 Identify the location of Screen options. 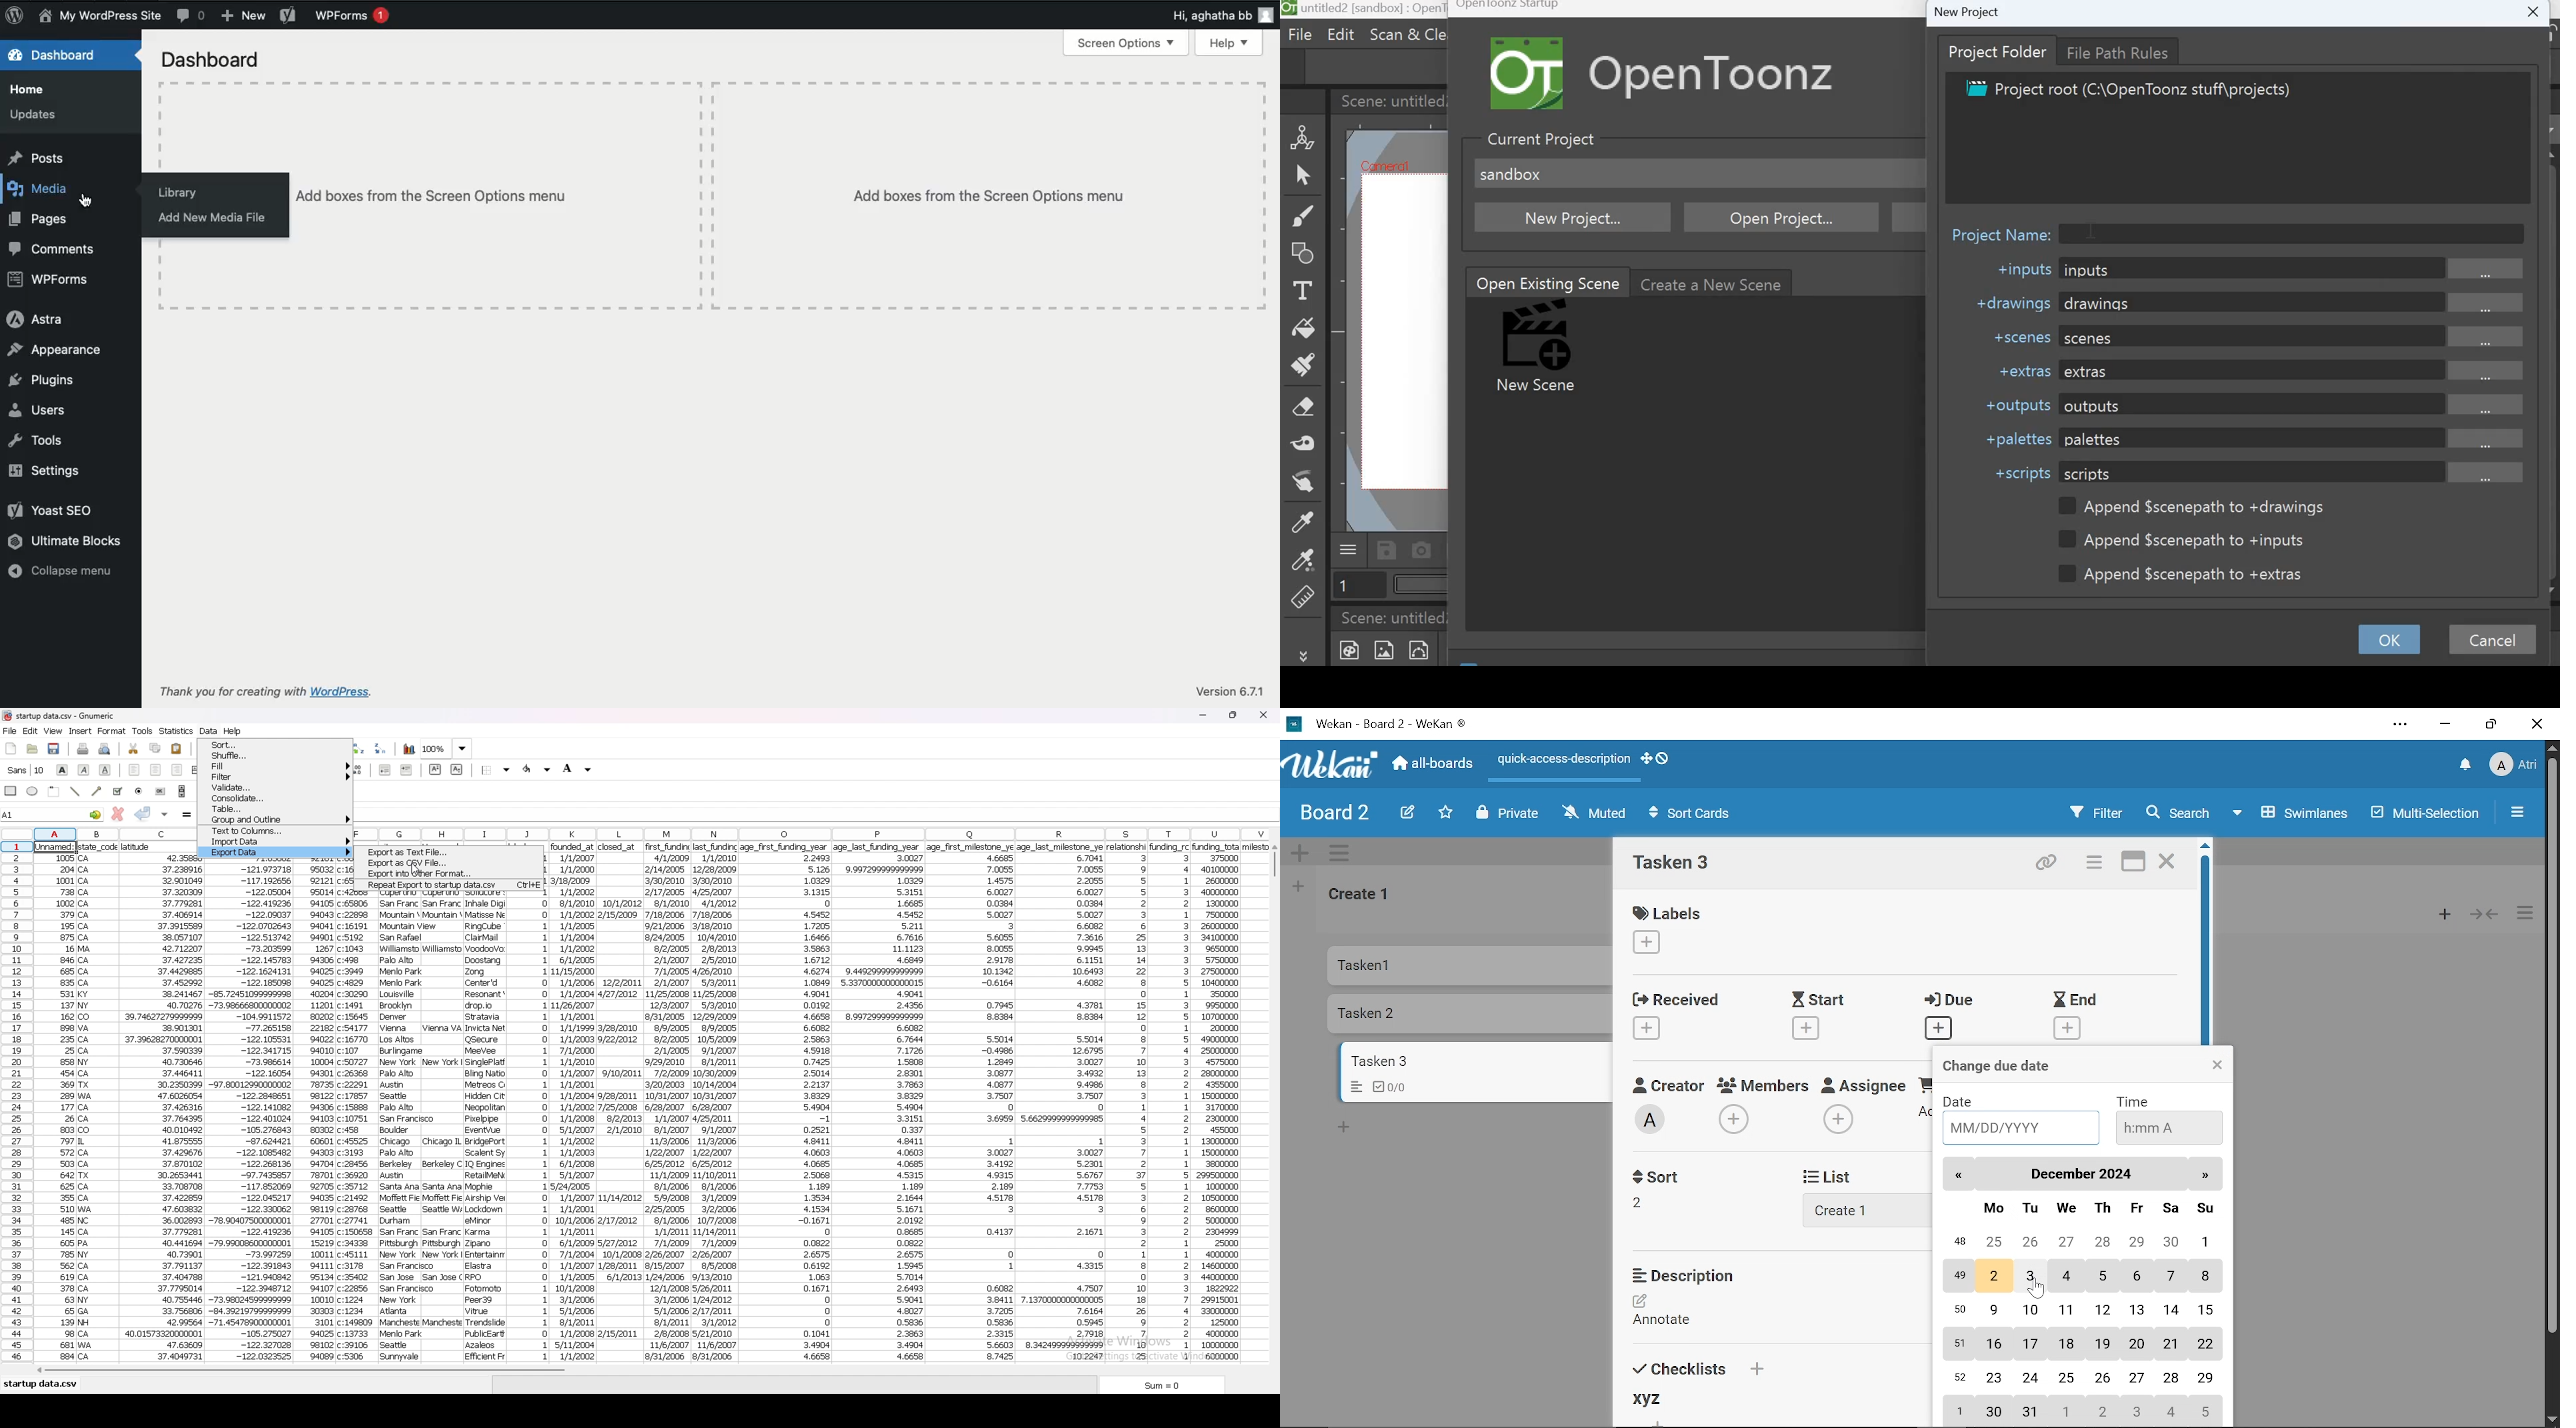
(1126, 44).